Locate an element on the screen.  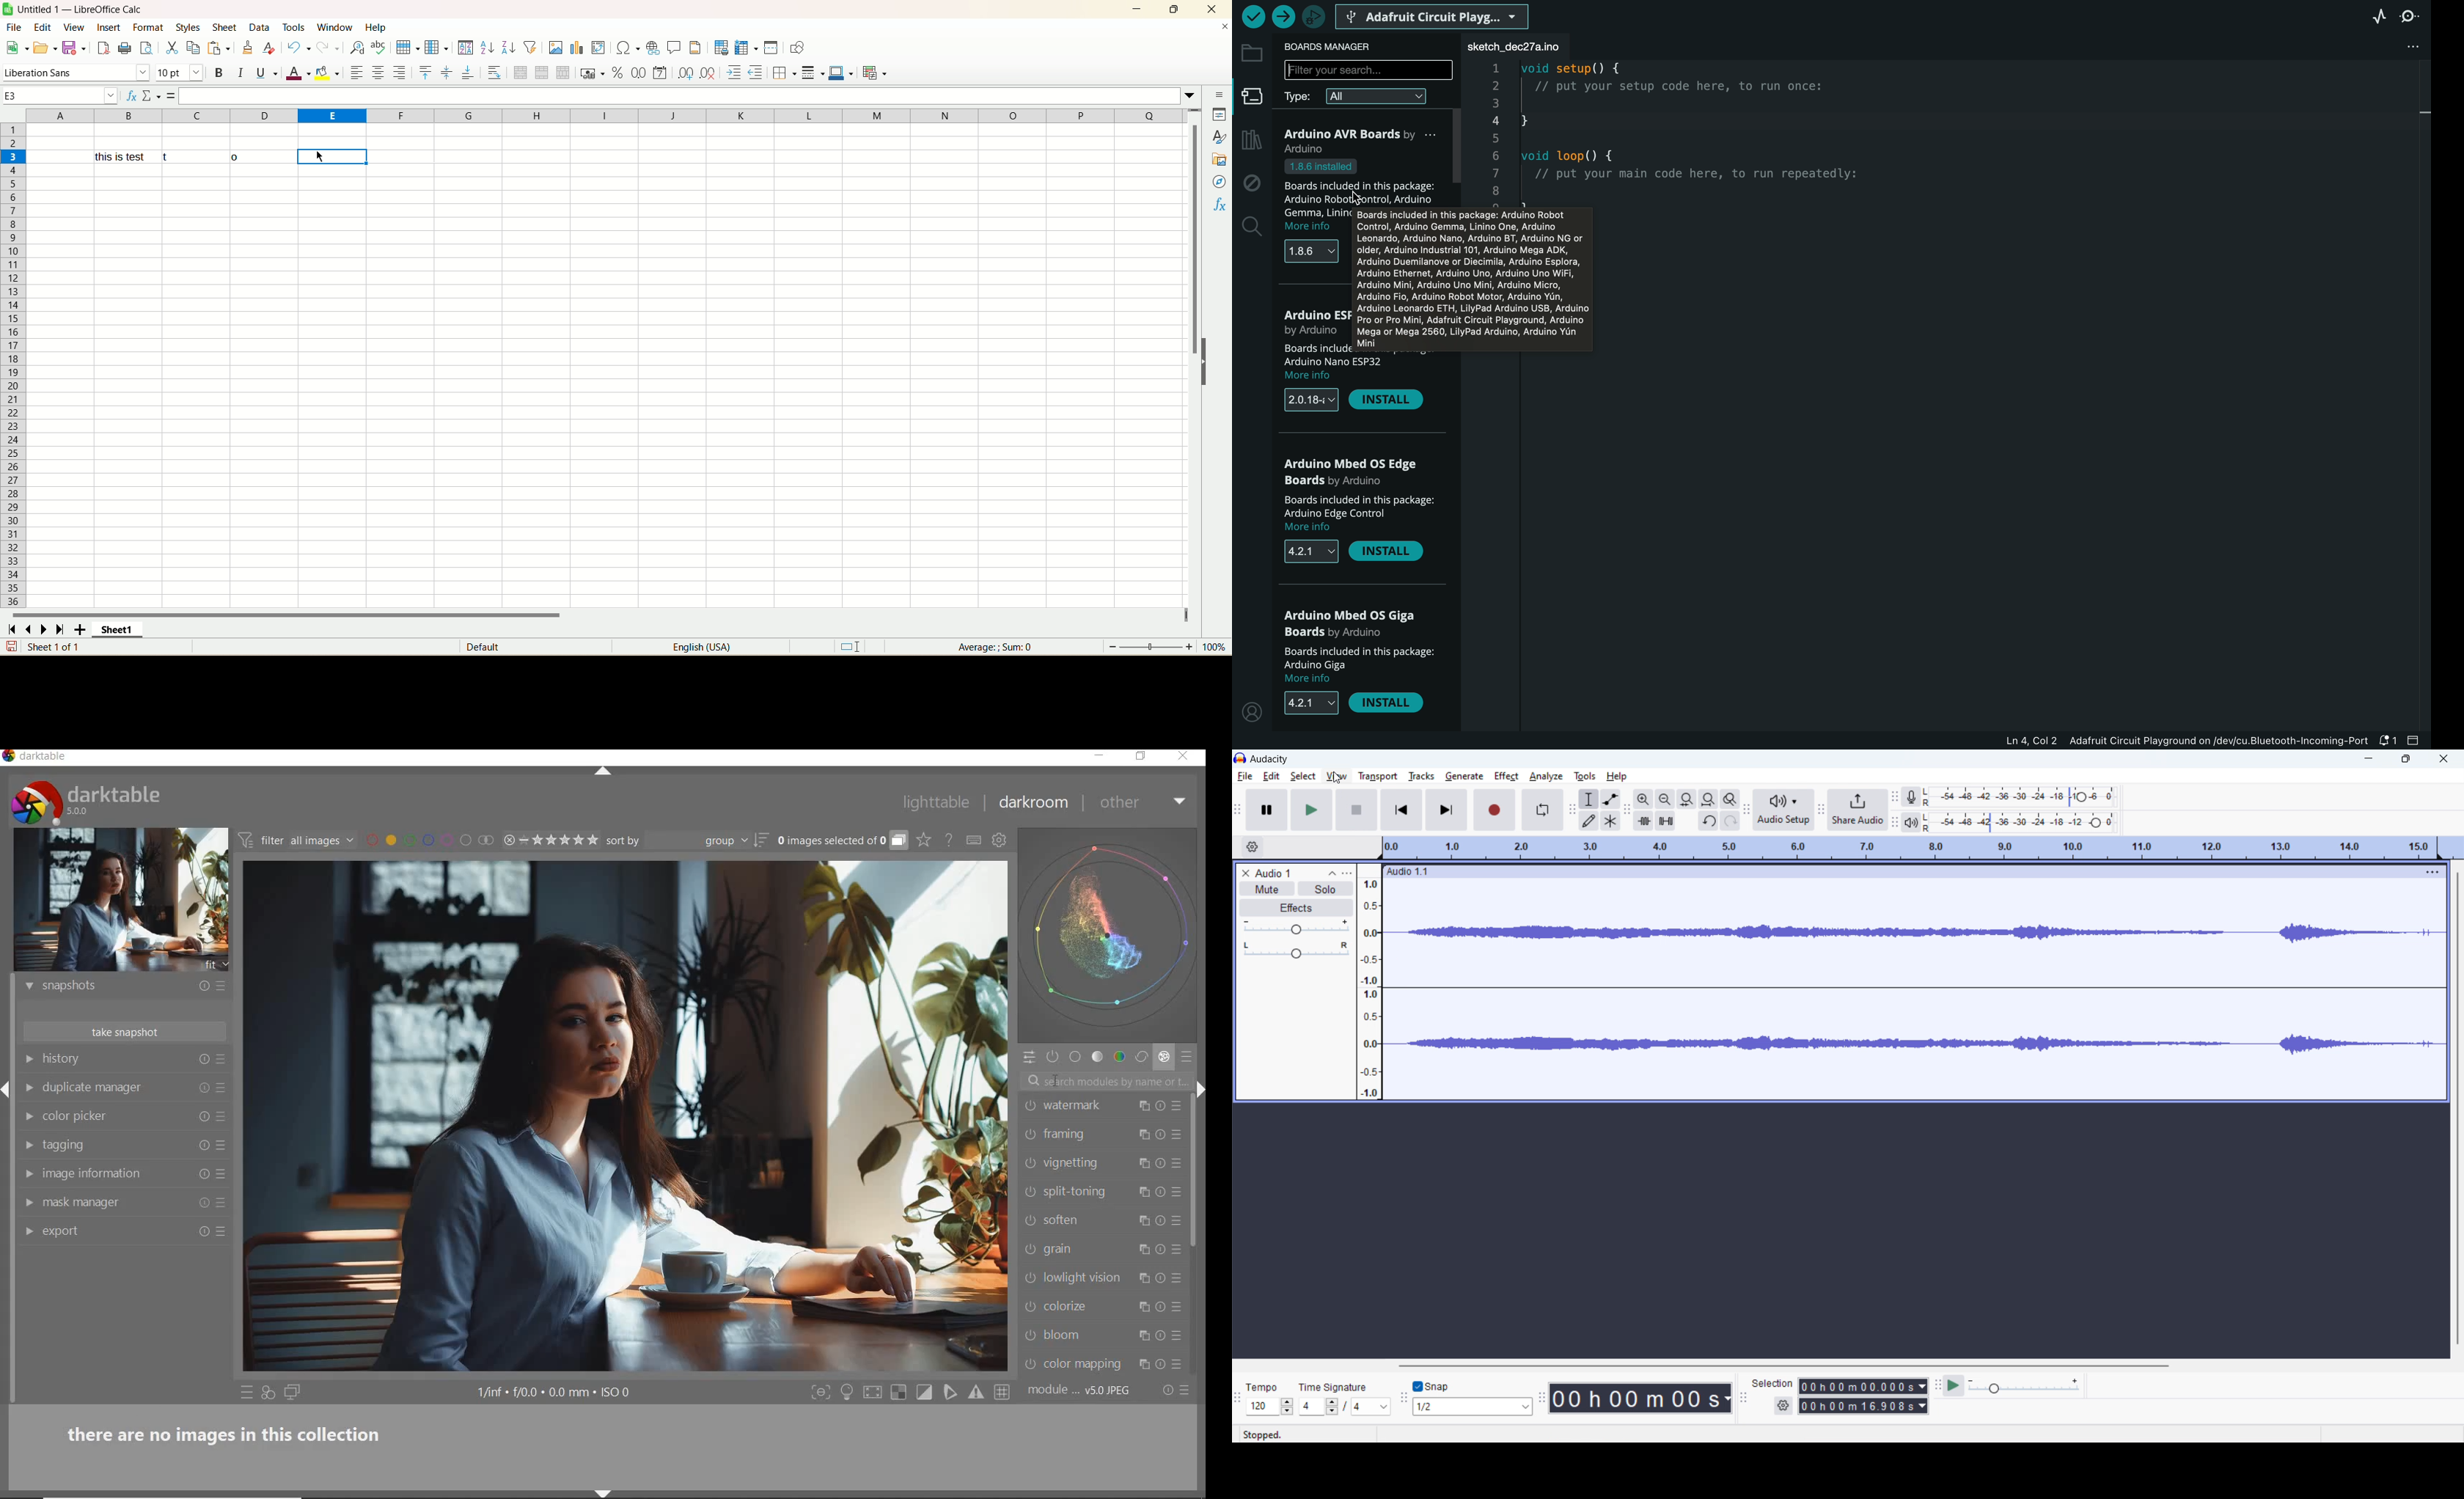
preset and preferences is located at coordinates (223, 1146).